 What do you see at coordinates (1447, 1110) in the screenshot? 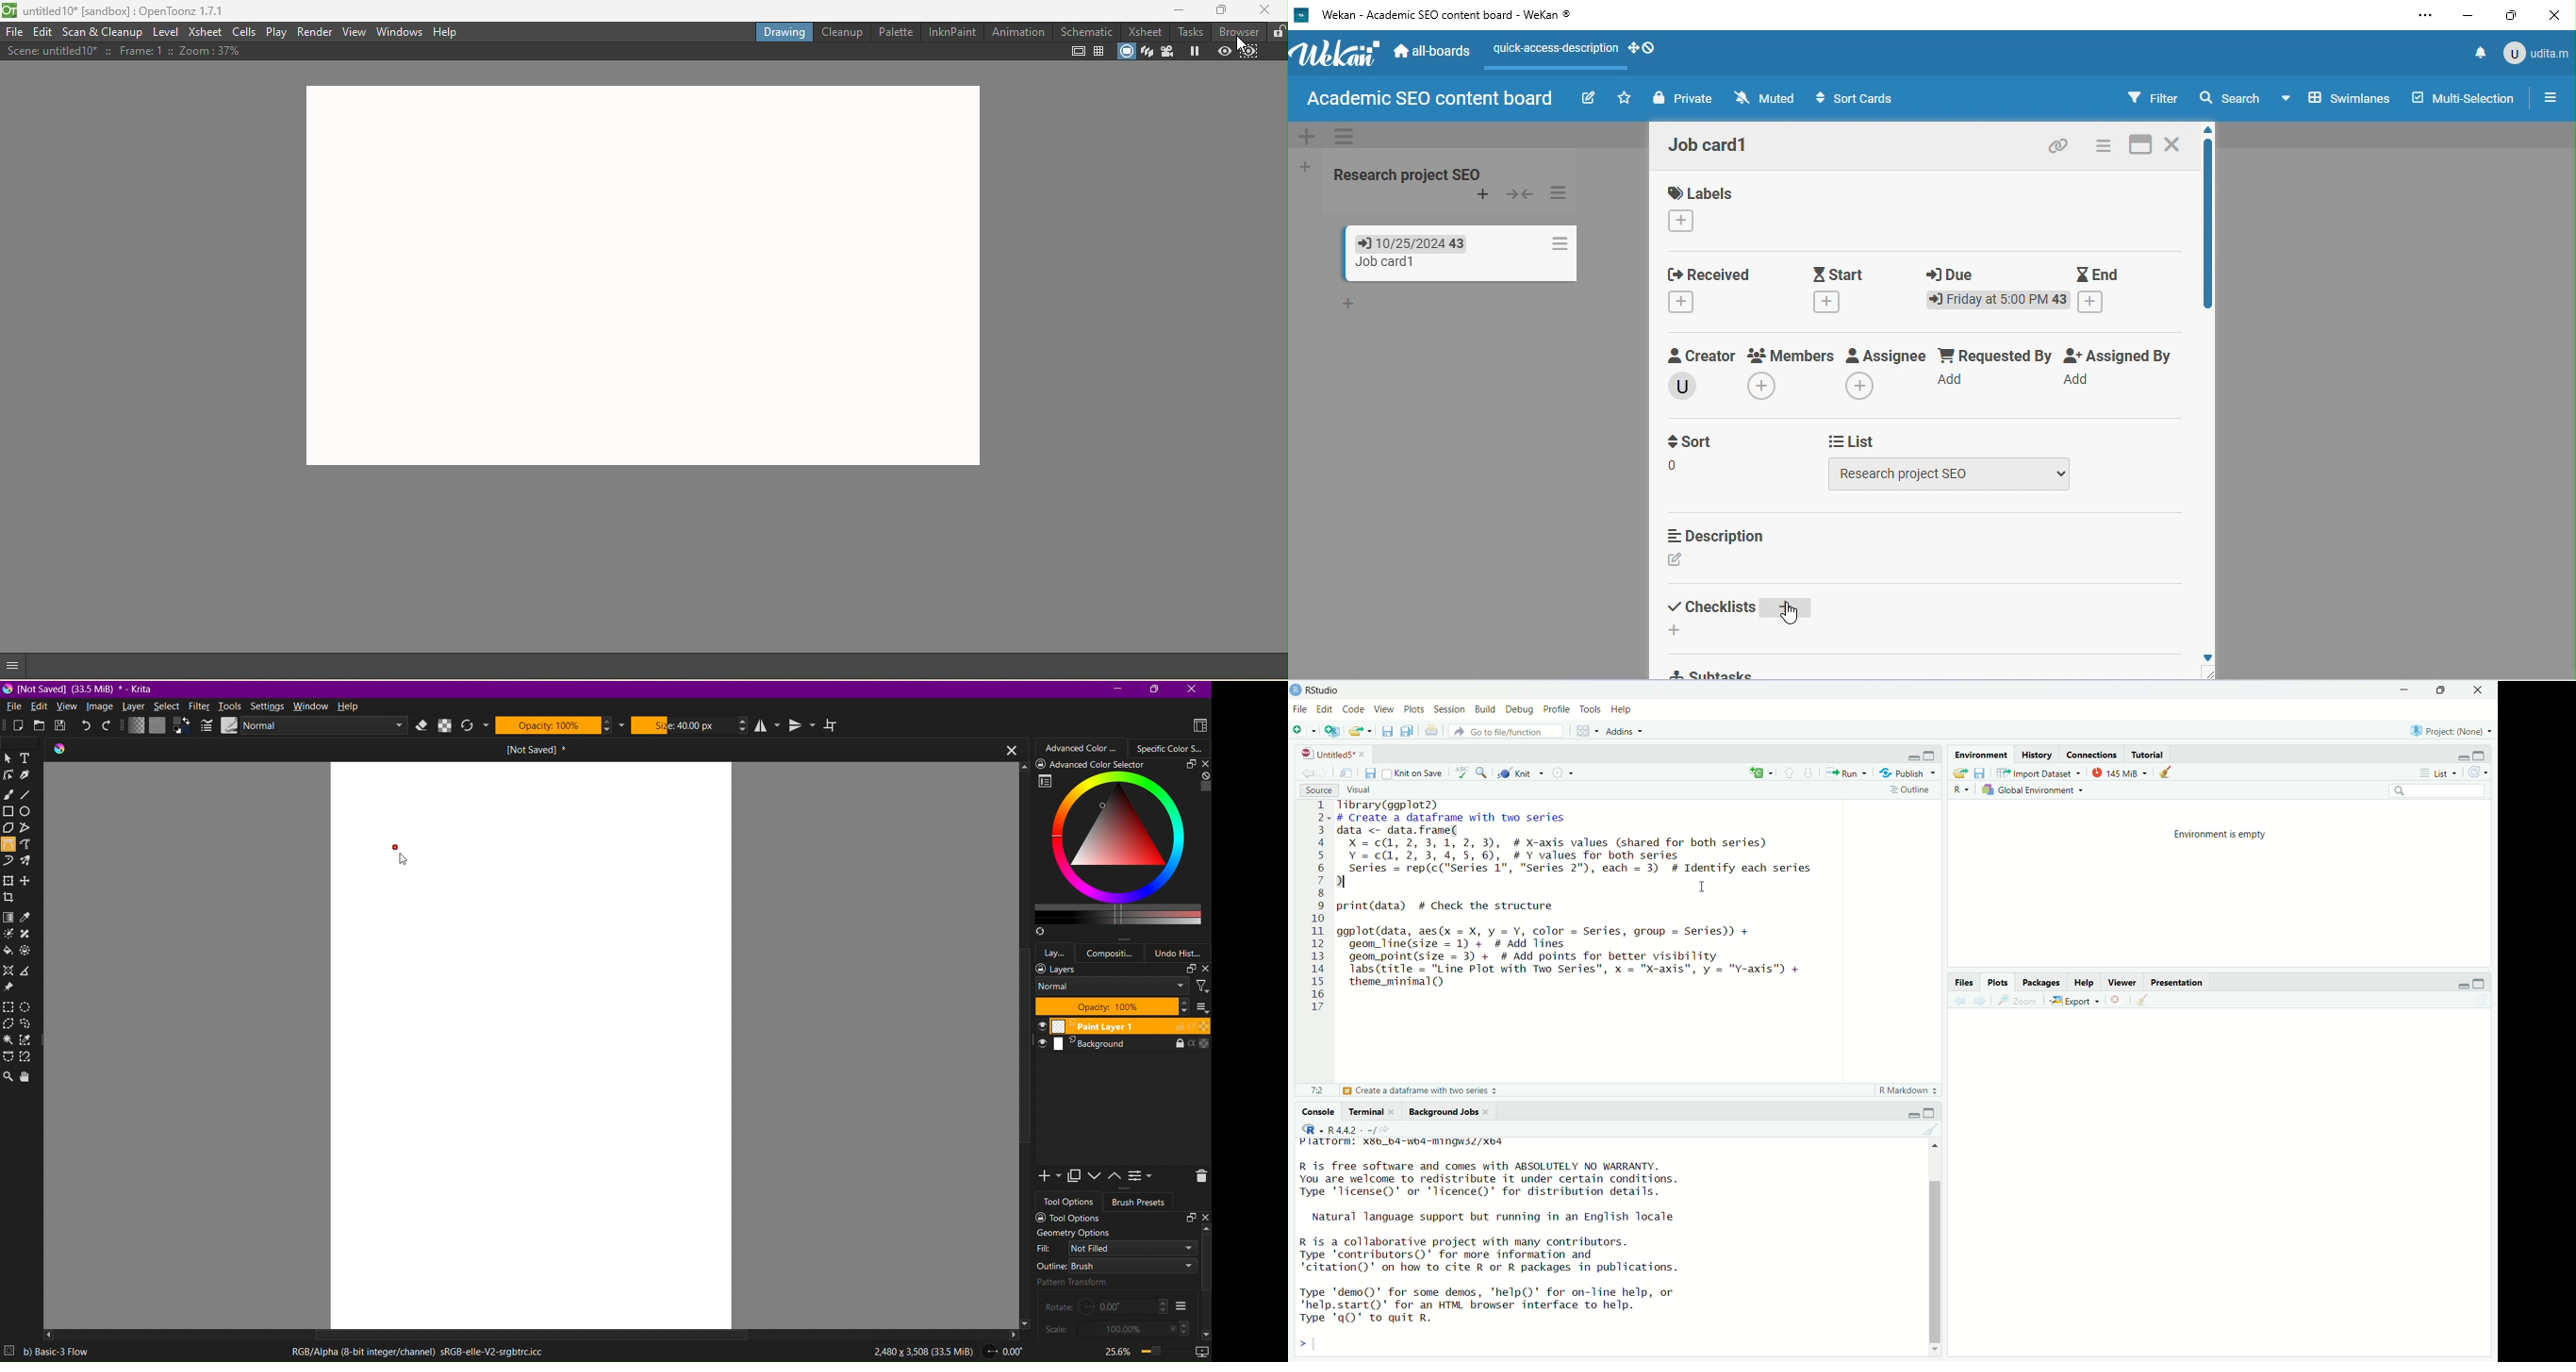
I see `Bckground Jobs` at bounding box center [1447, 1110].